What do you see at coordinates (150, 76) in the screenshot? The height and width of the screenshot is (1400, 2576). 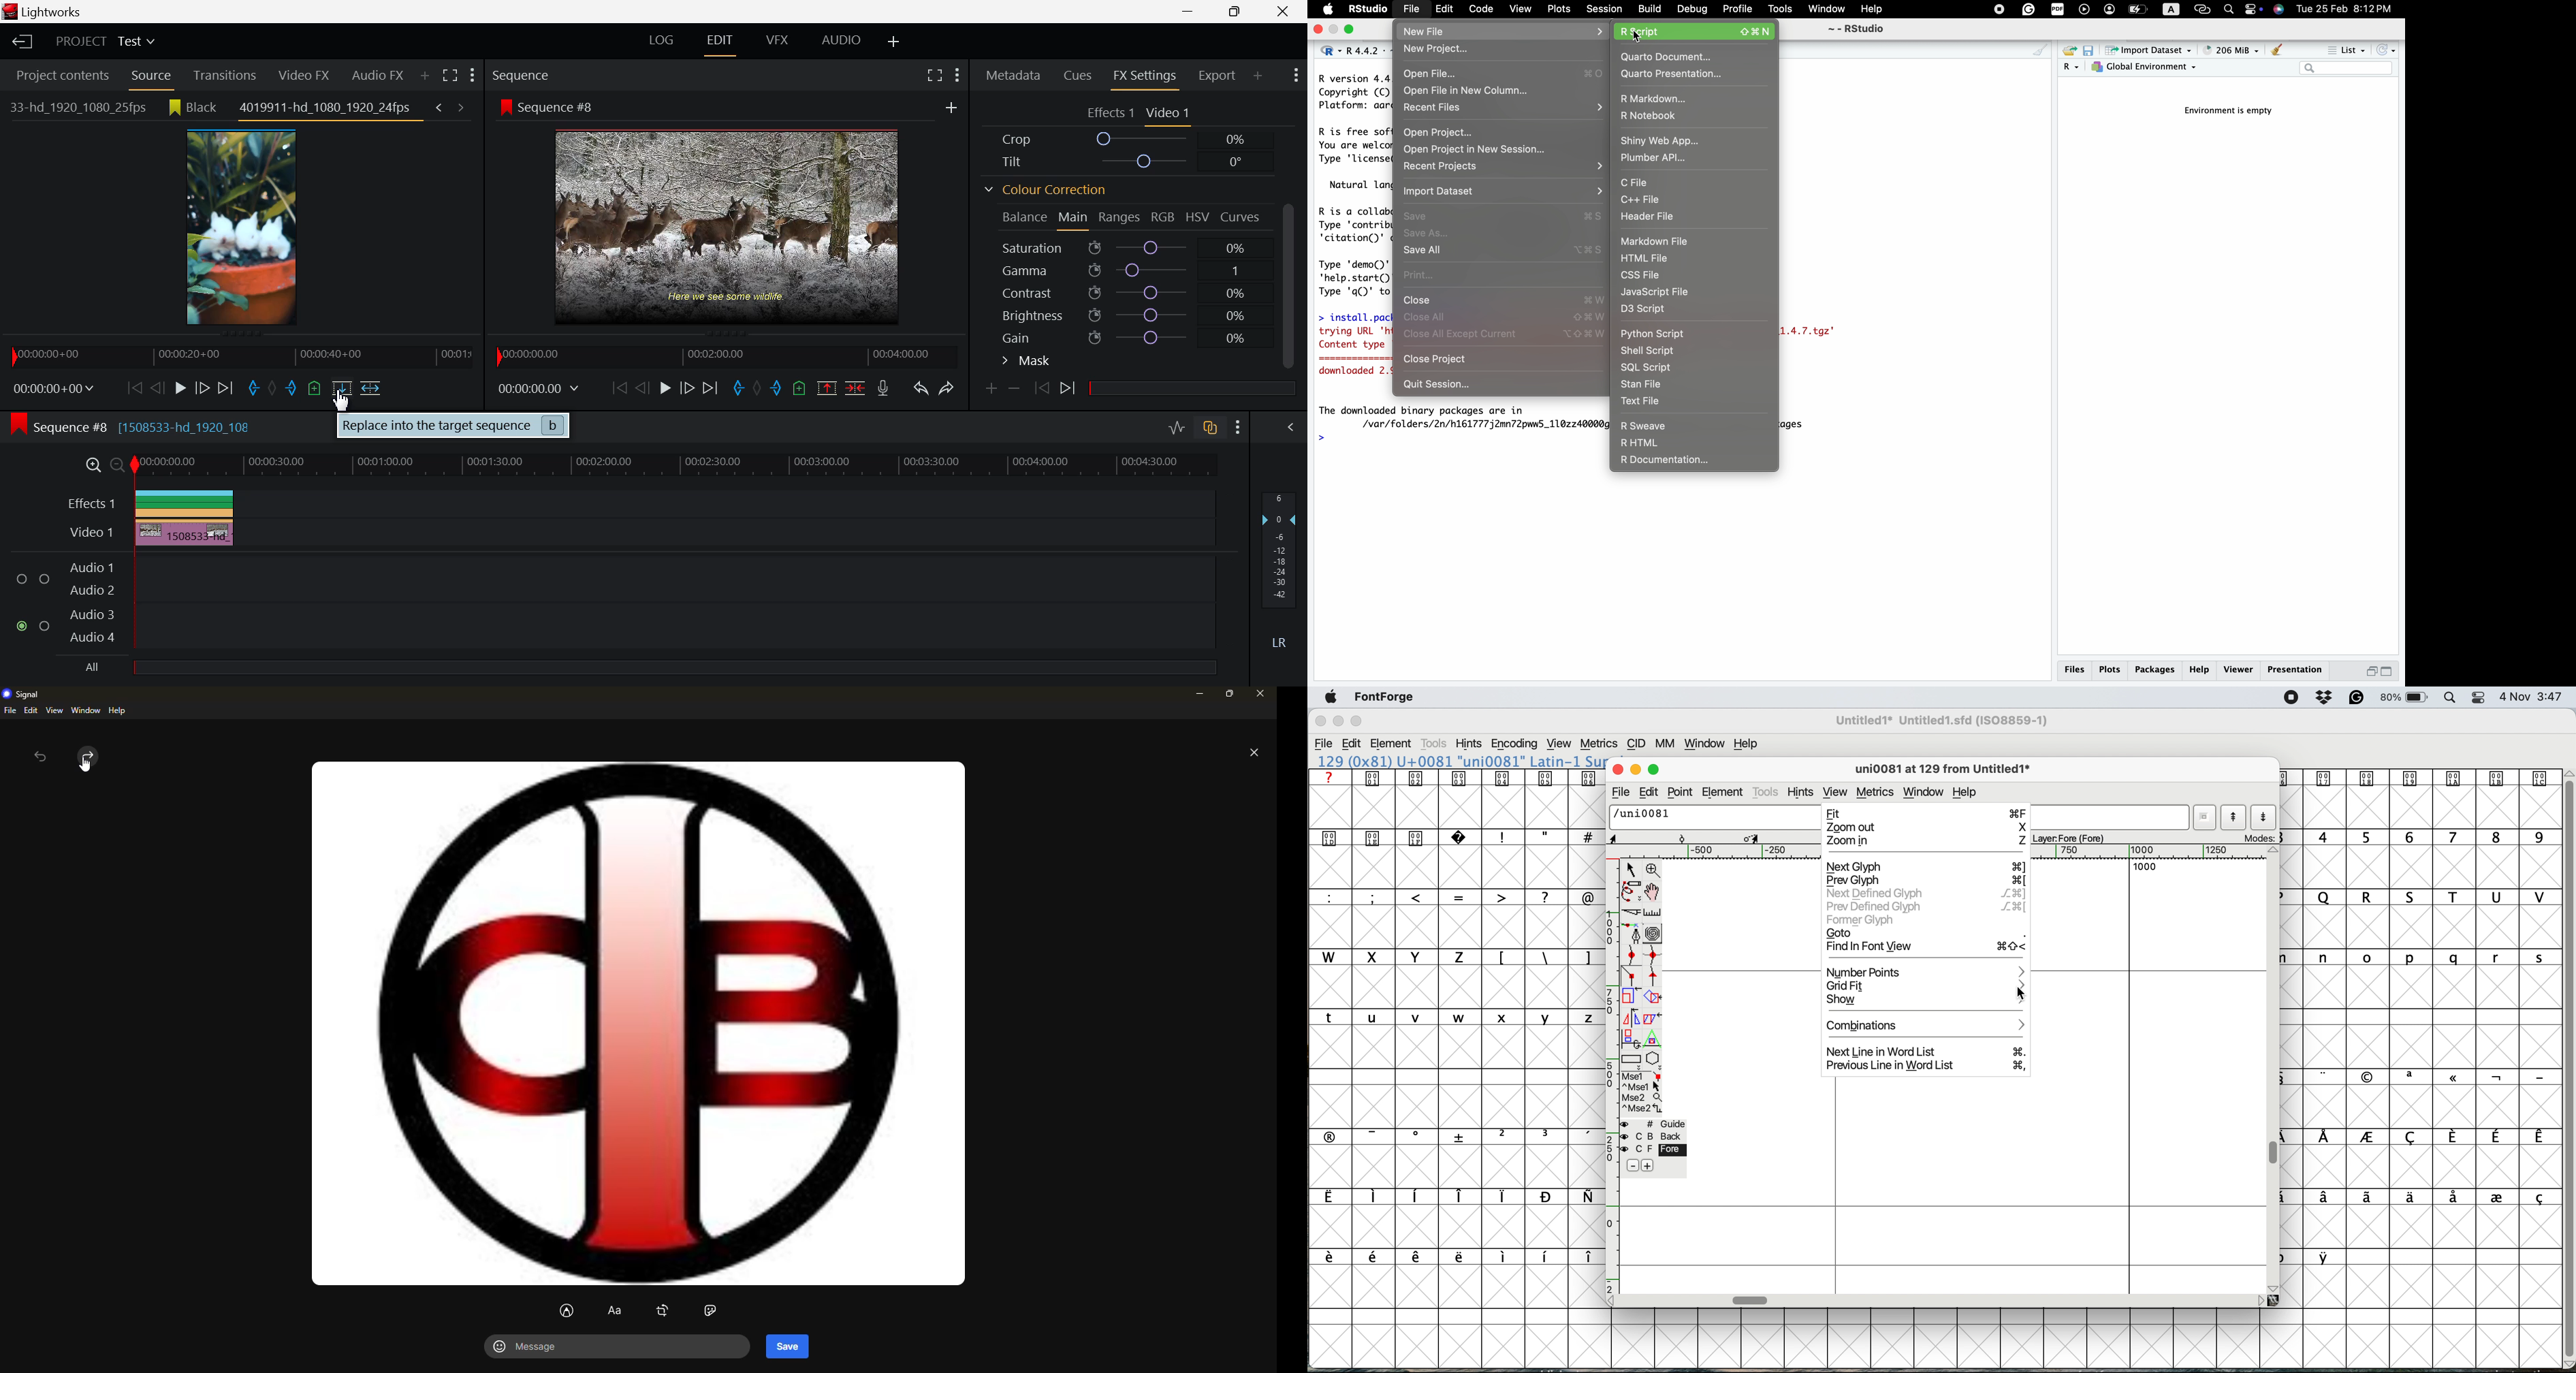 I see `Source` at bounding box center [150, 76].